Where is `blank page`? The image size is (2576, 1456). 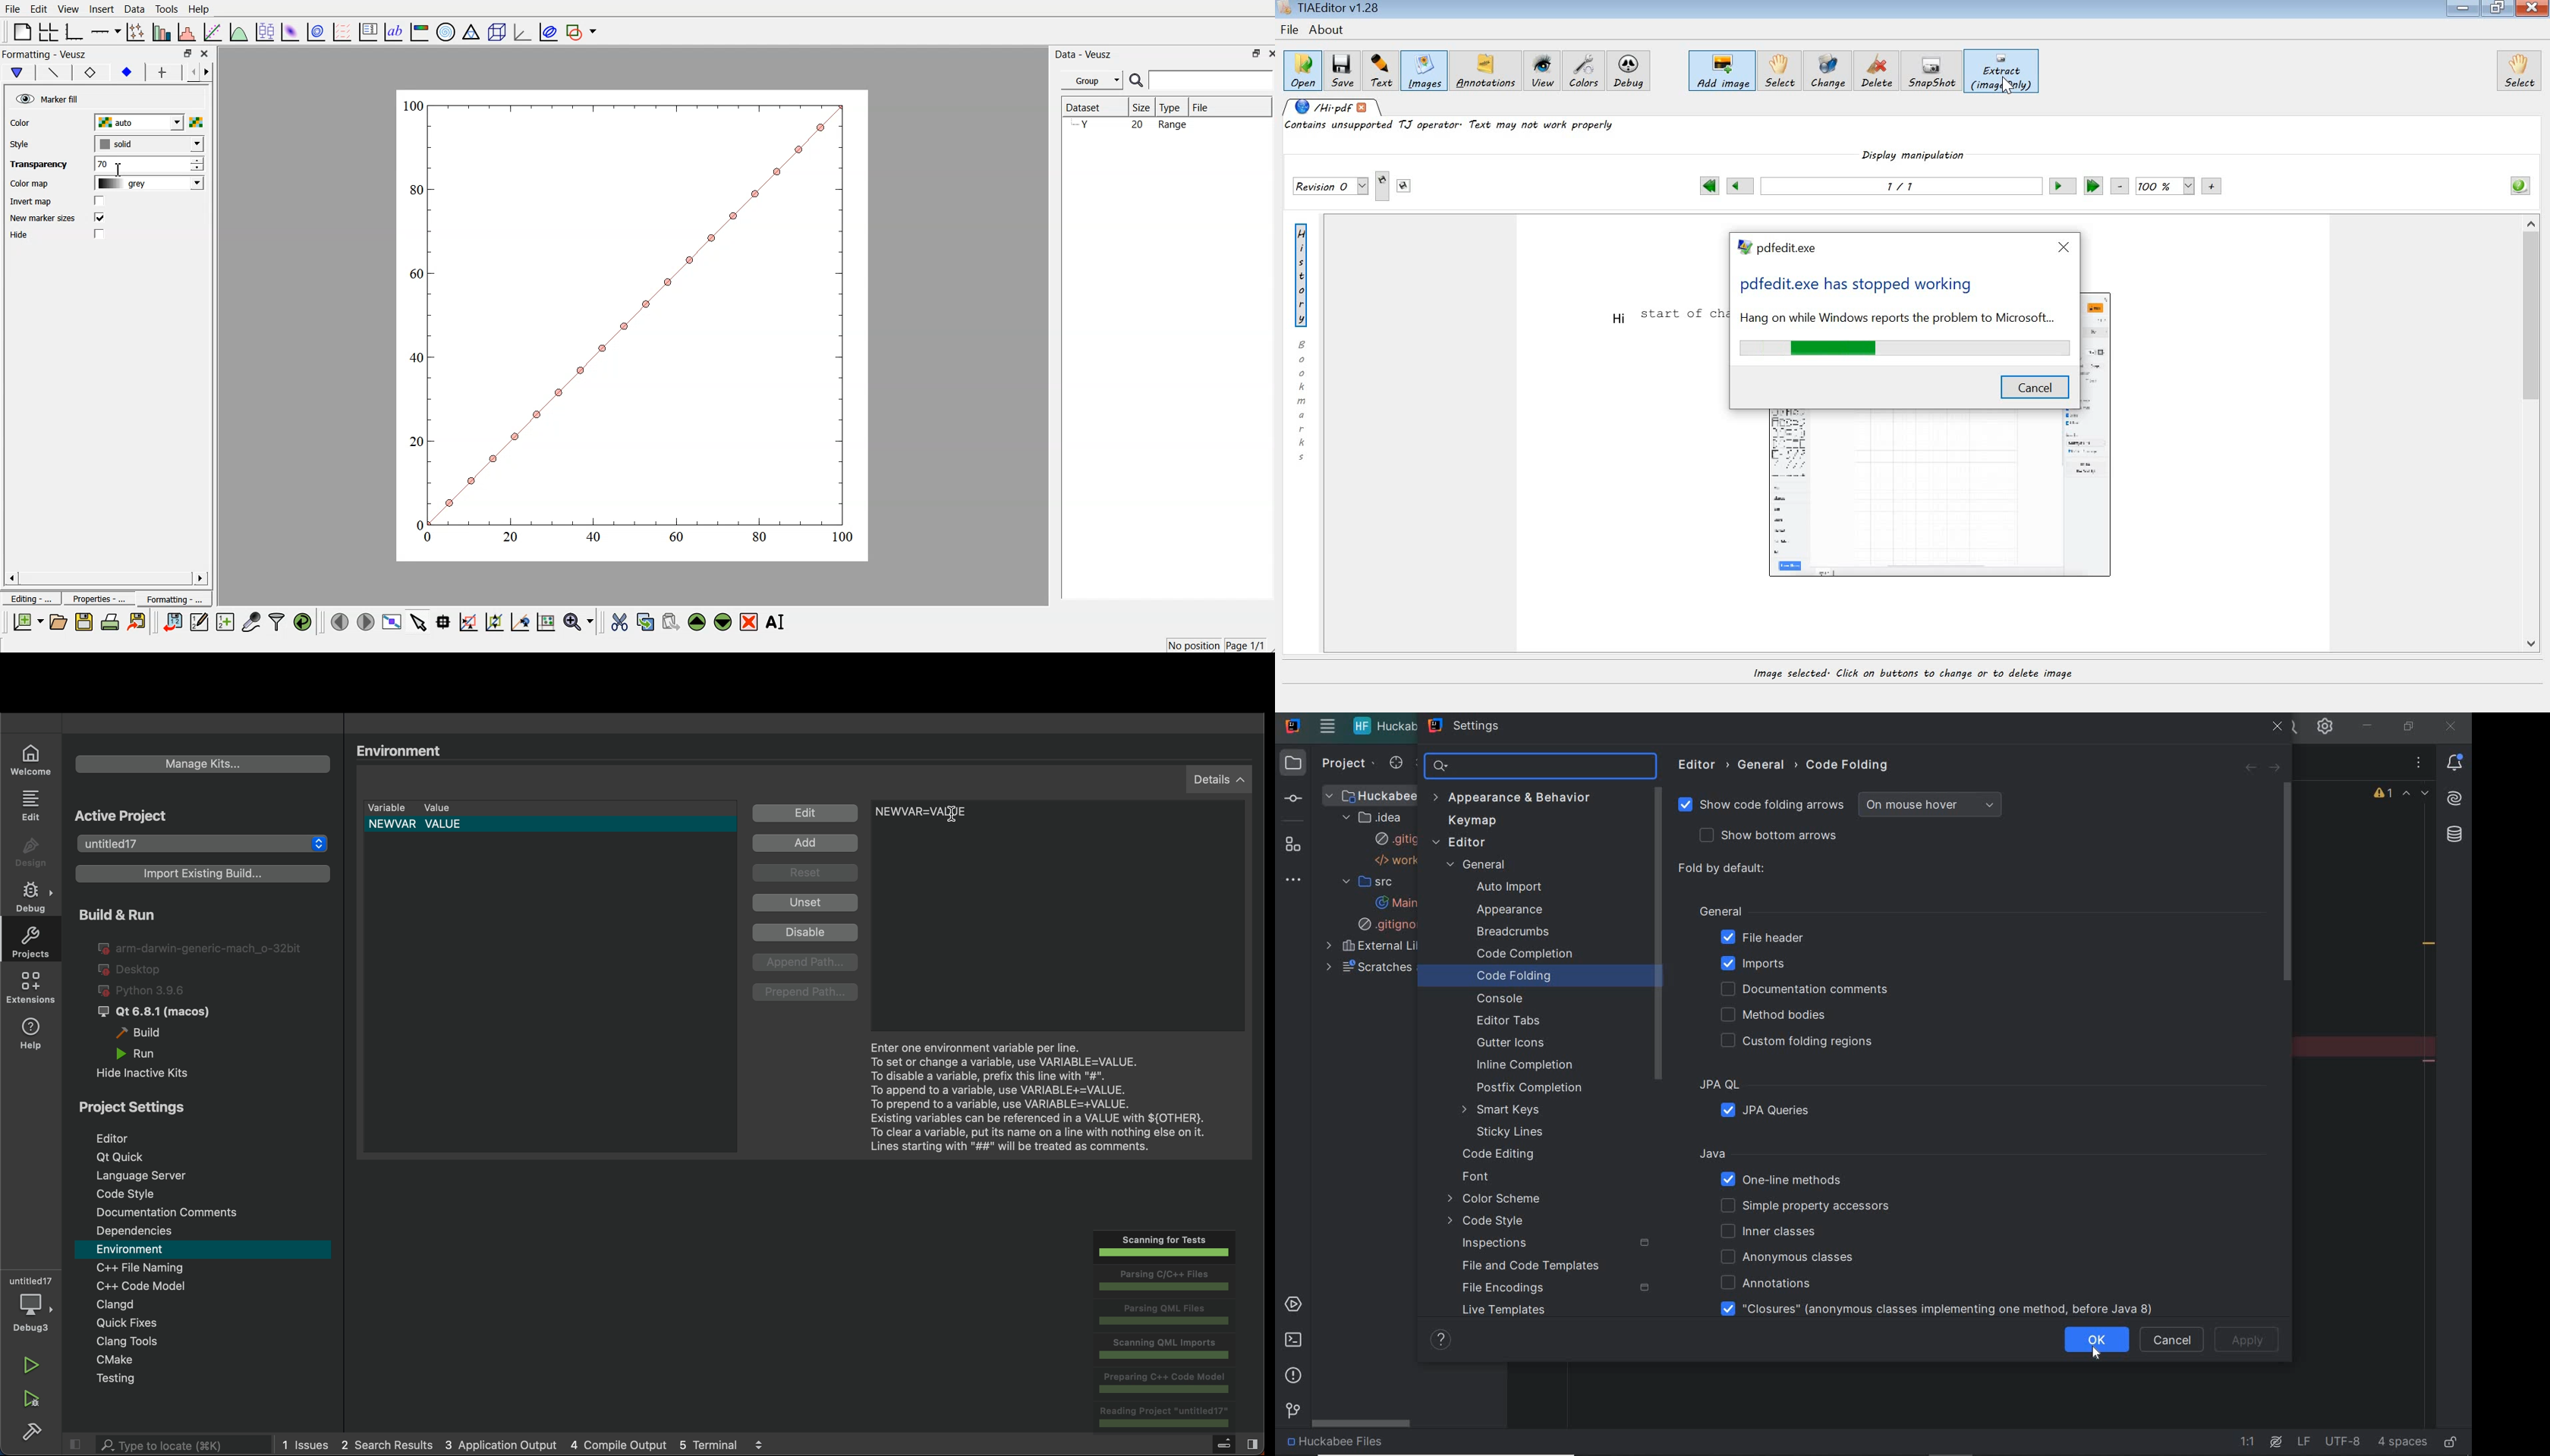
blank page is located at coordinates (22, 31).